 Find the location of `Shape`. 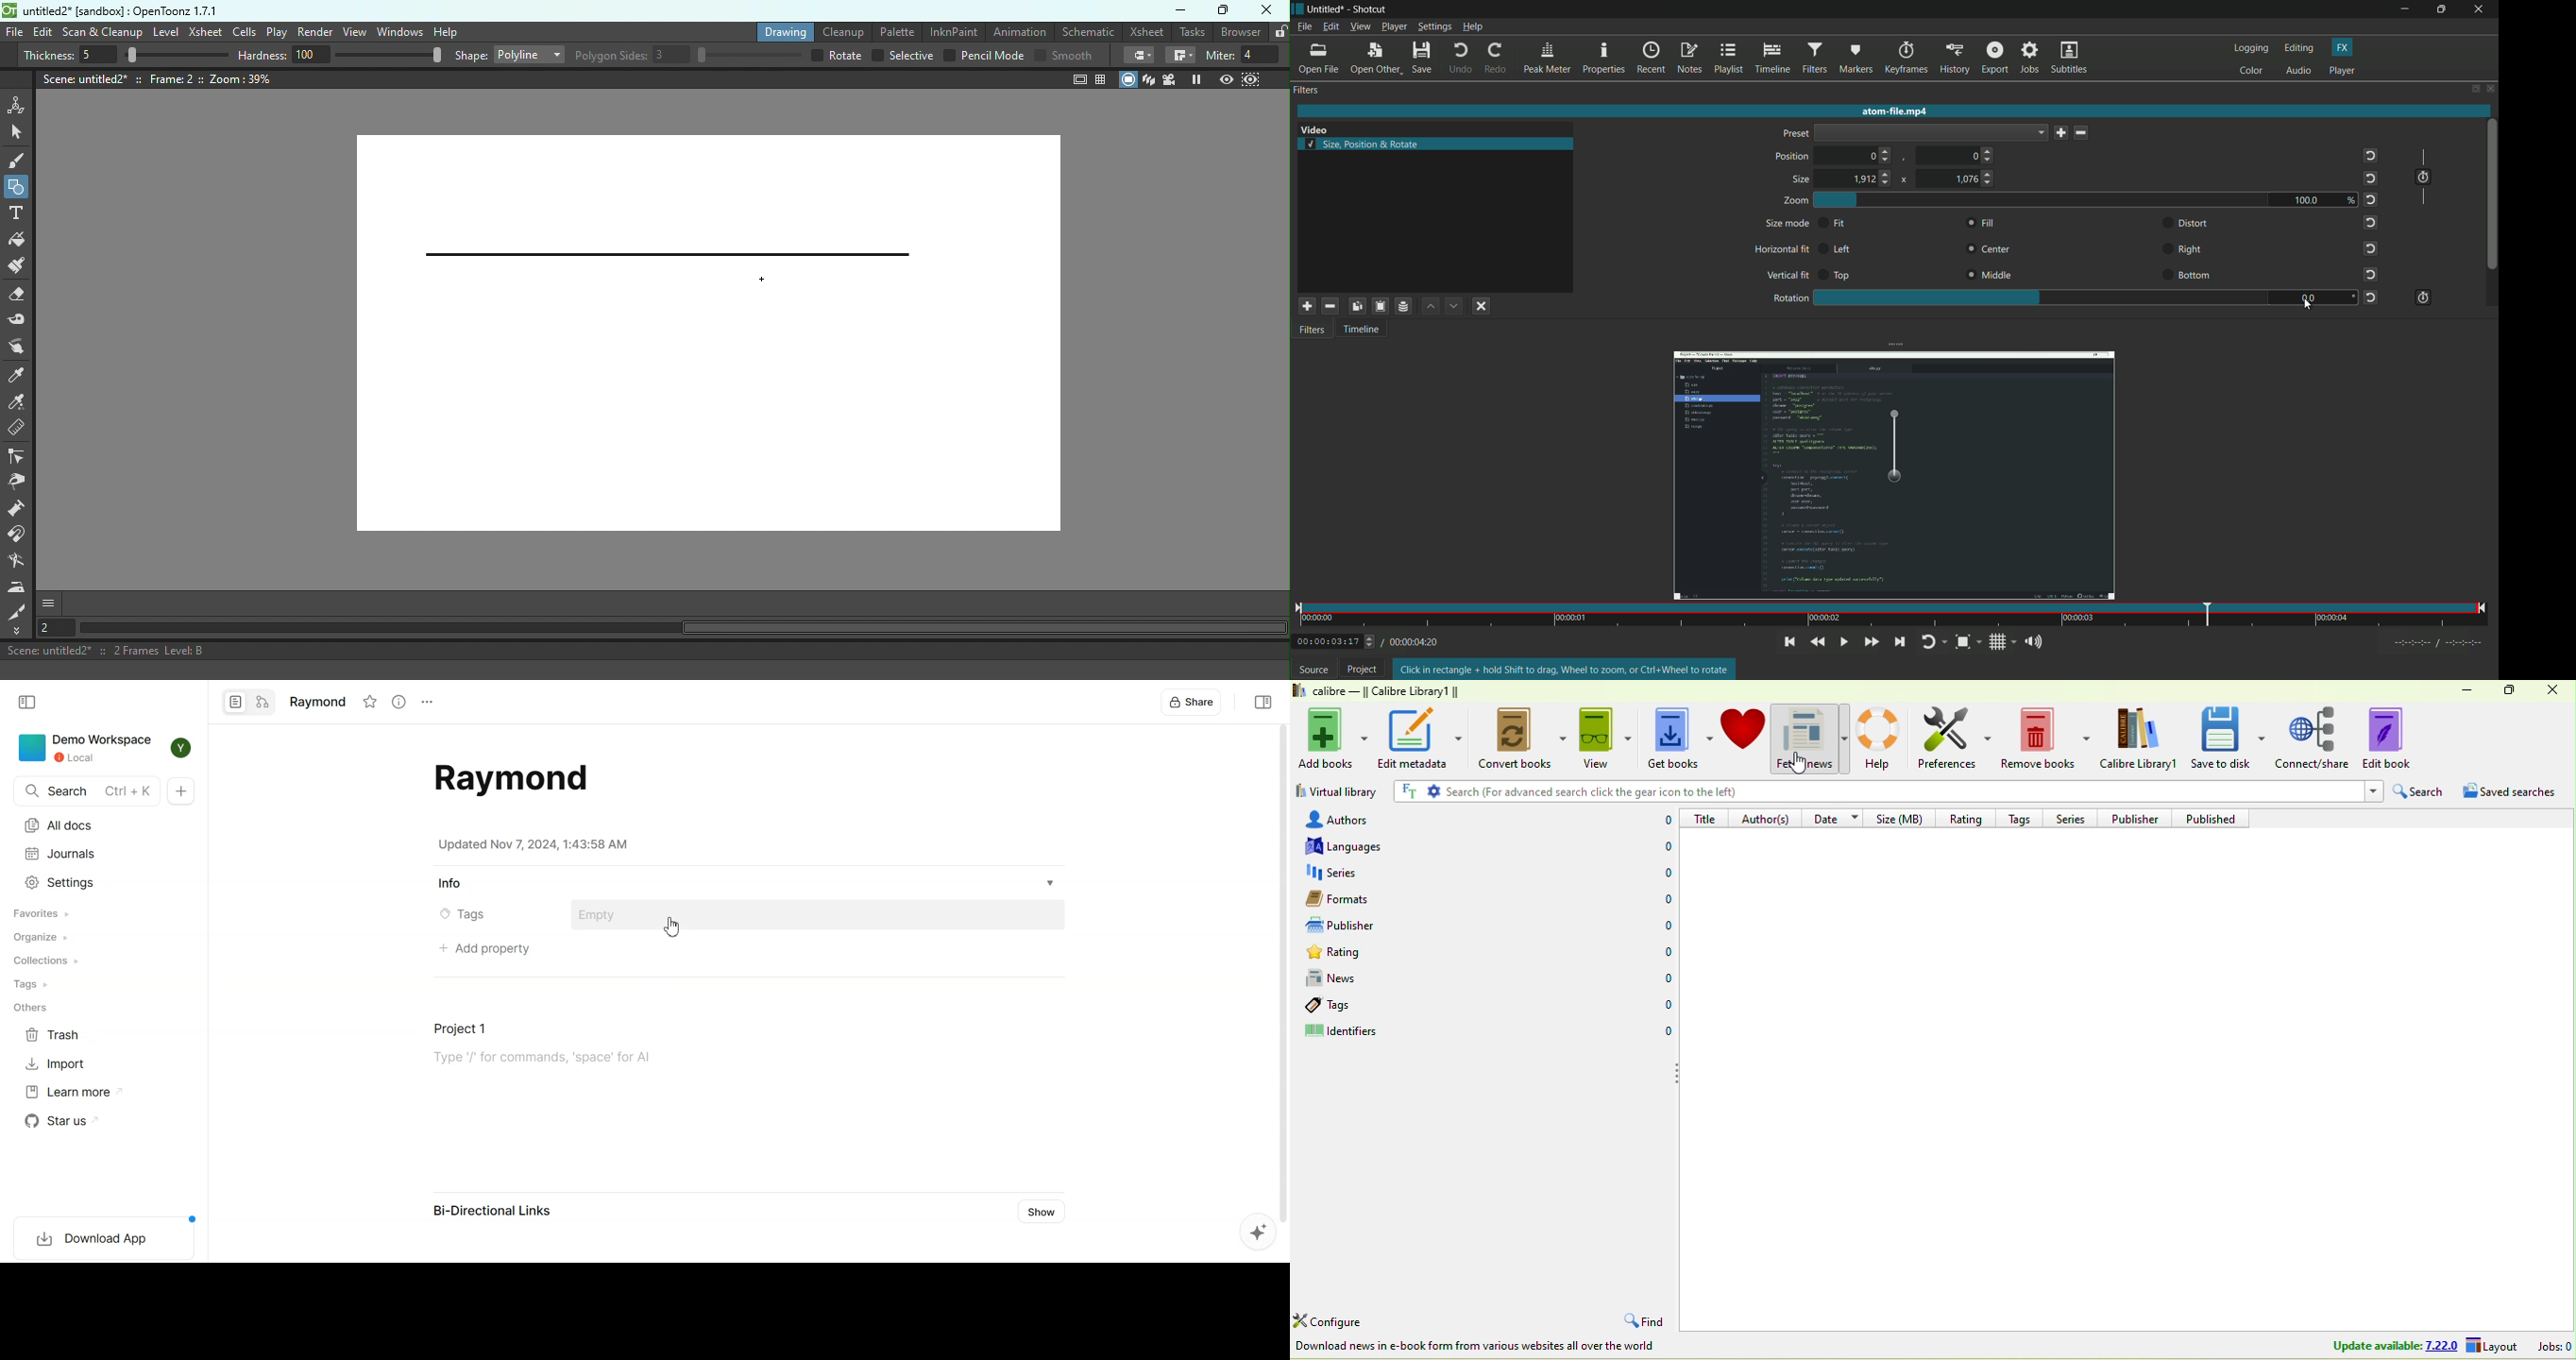

Shape is located at coordinates (510, 53).